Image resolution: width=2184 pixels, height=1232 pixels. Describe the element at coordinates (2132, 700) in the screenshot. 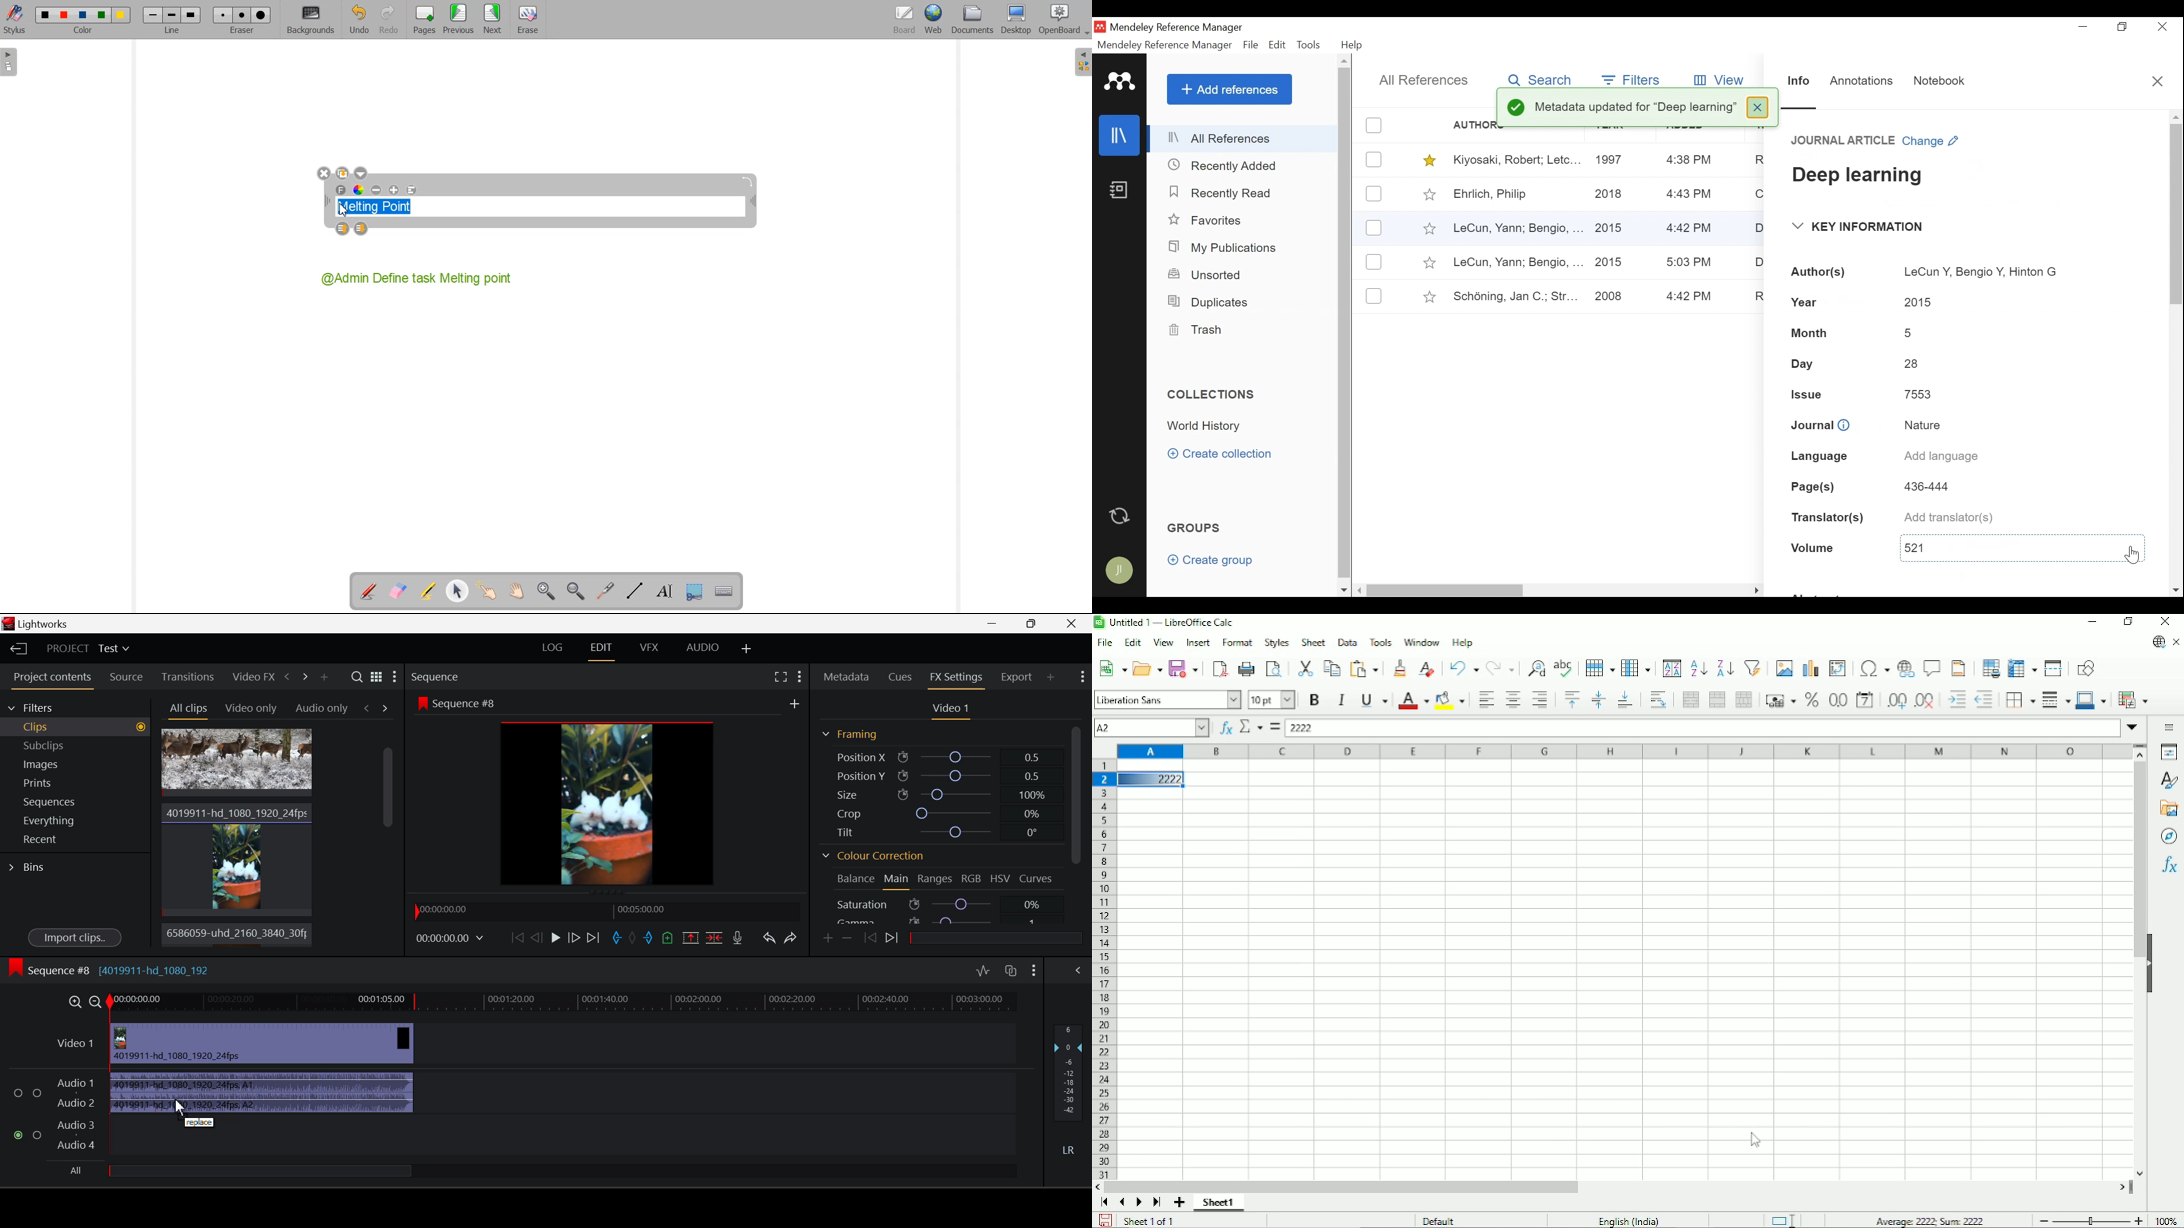

I see `Conditional` at that location.